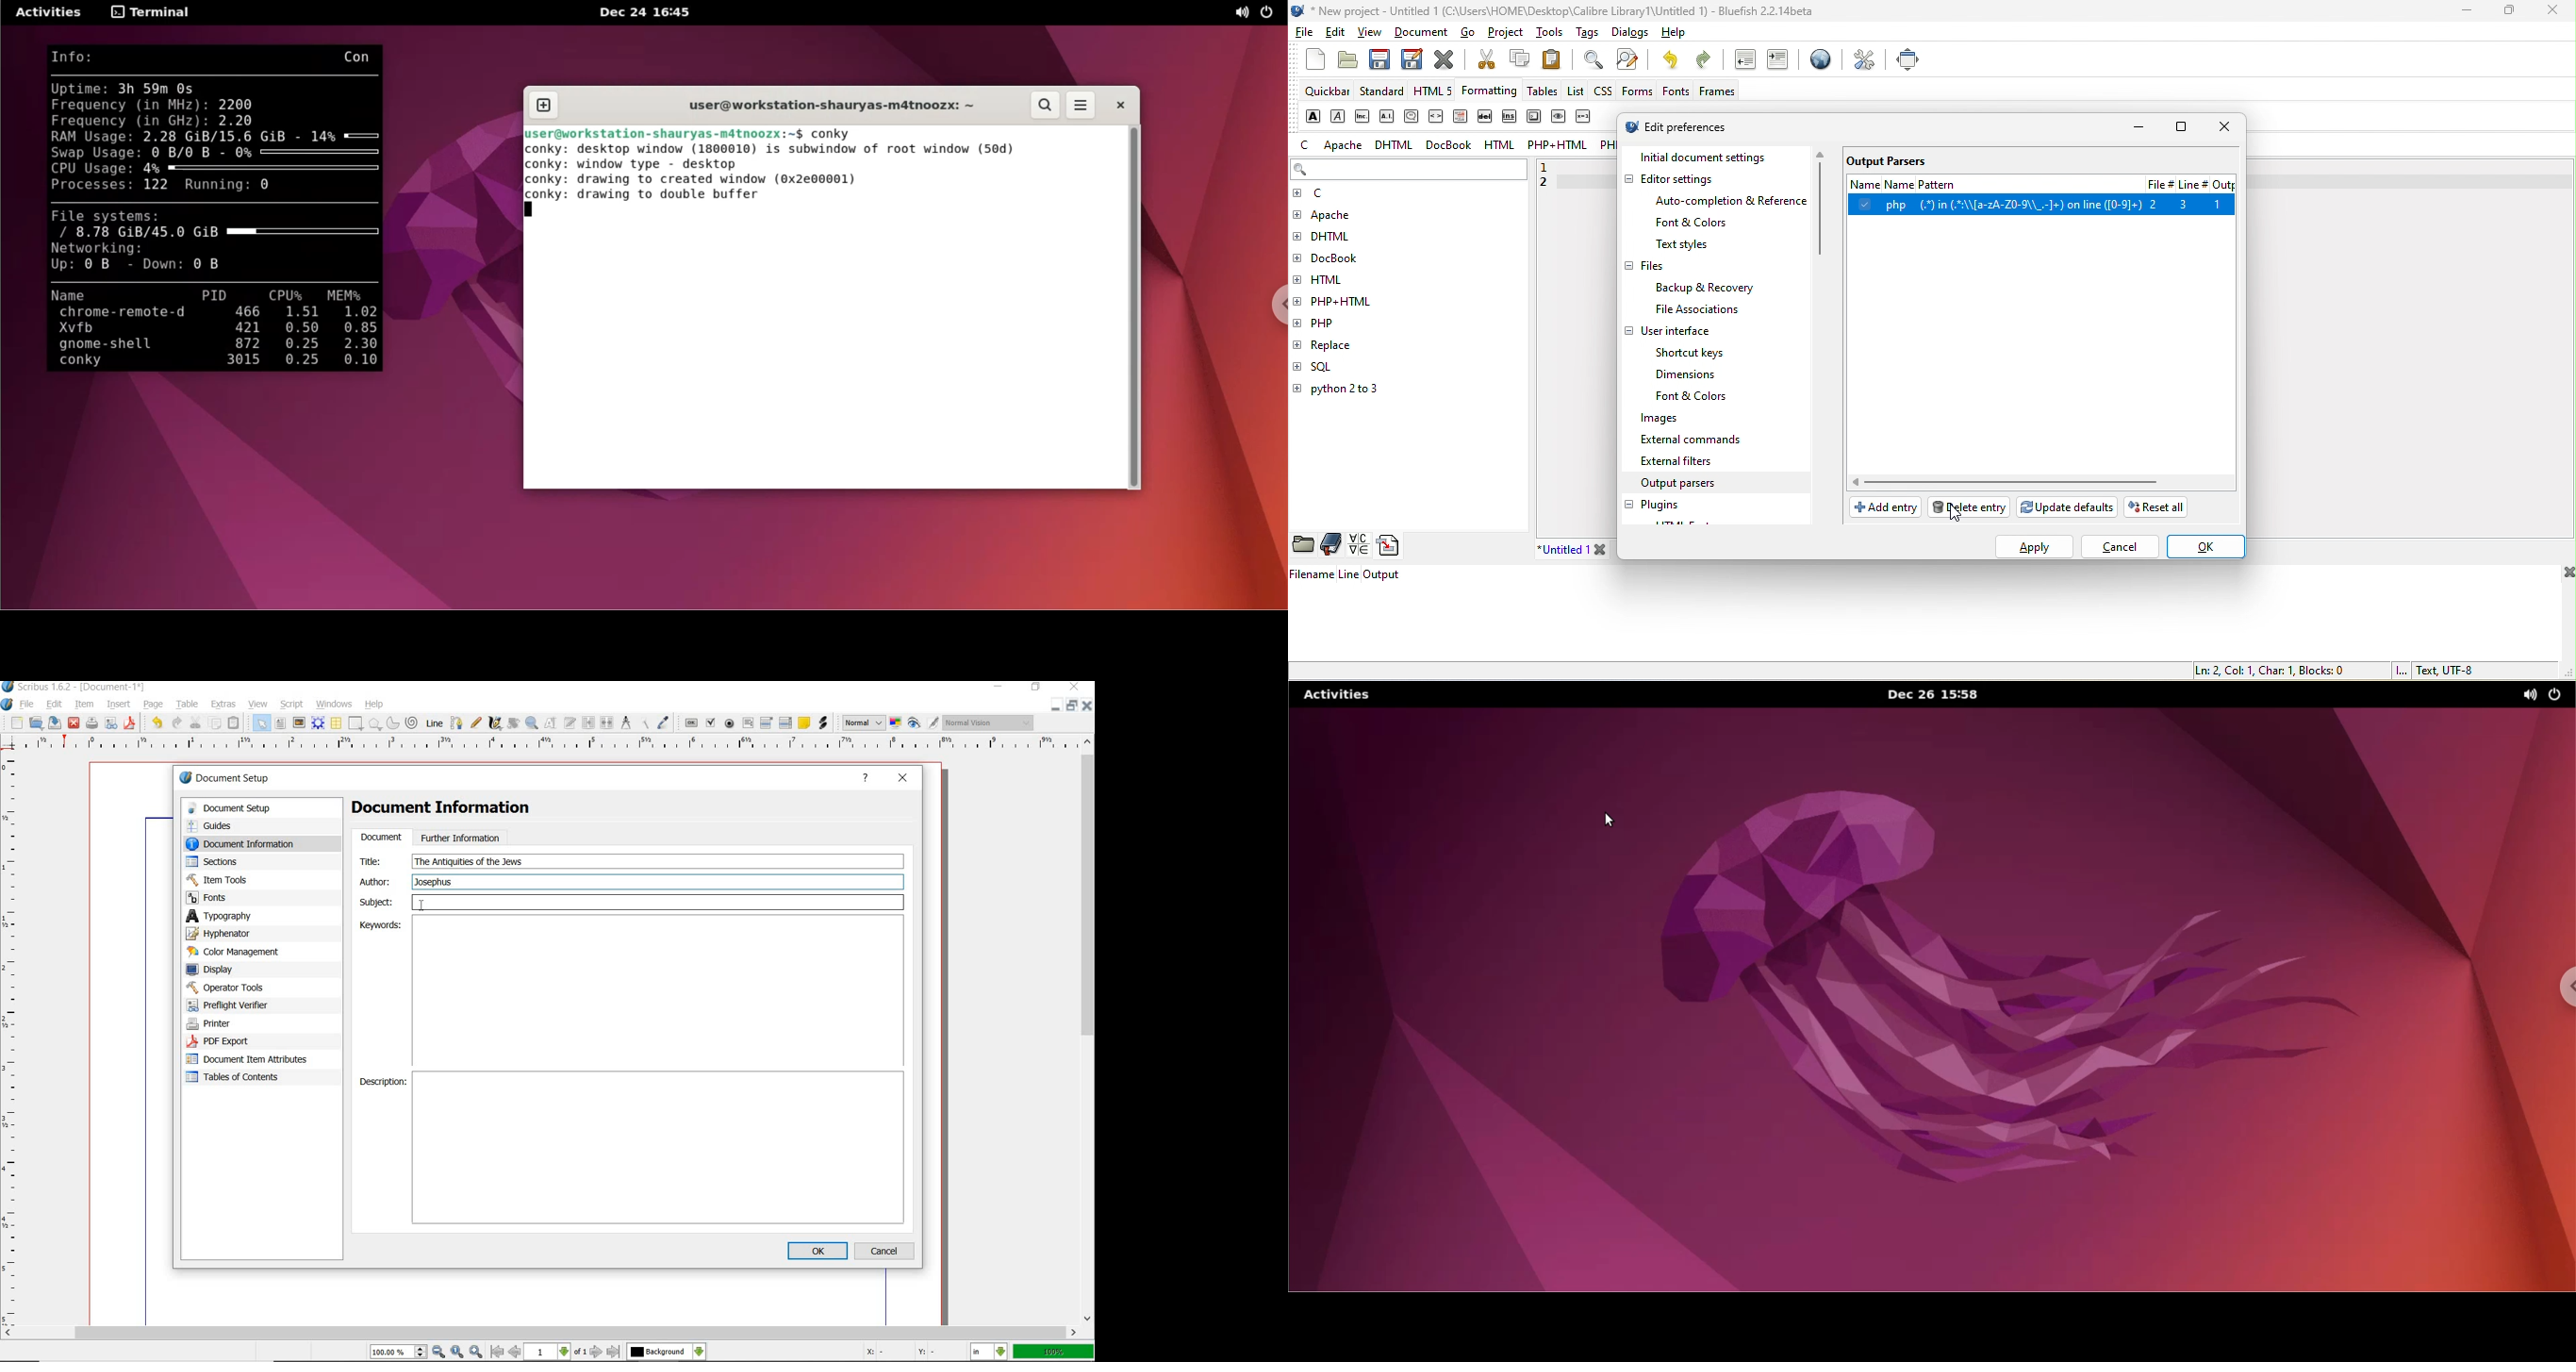 The height and width of the screenshot is (1372, 2576). What do you see at coordinates (1508, 118) in the screenshot?
I see `insert` at bounding box center [1508, 118].